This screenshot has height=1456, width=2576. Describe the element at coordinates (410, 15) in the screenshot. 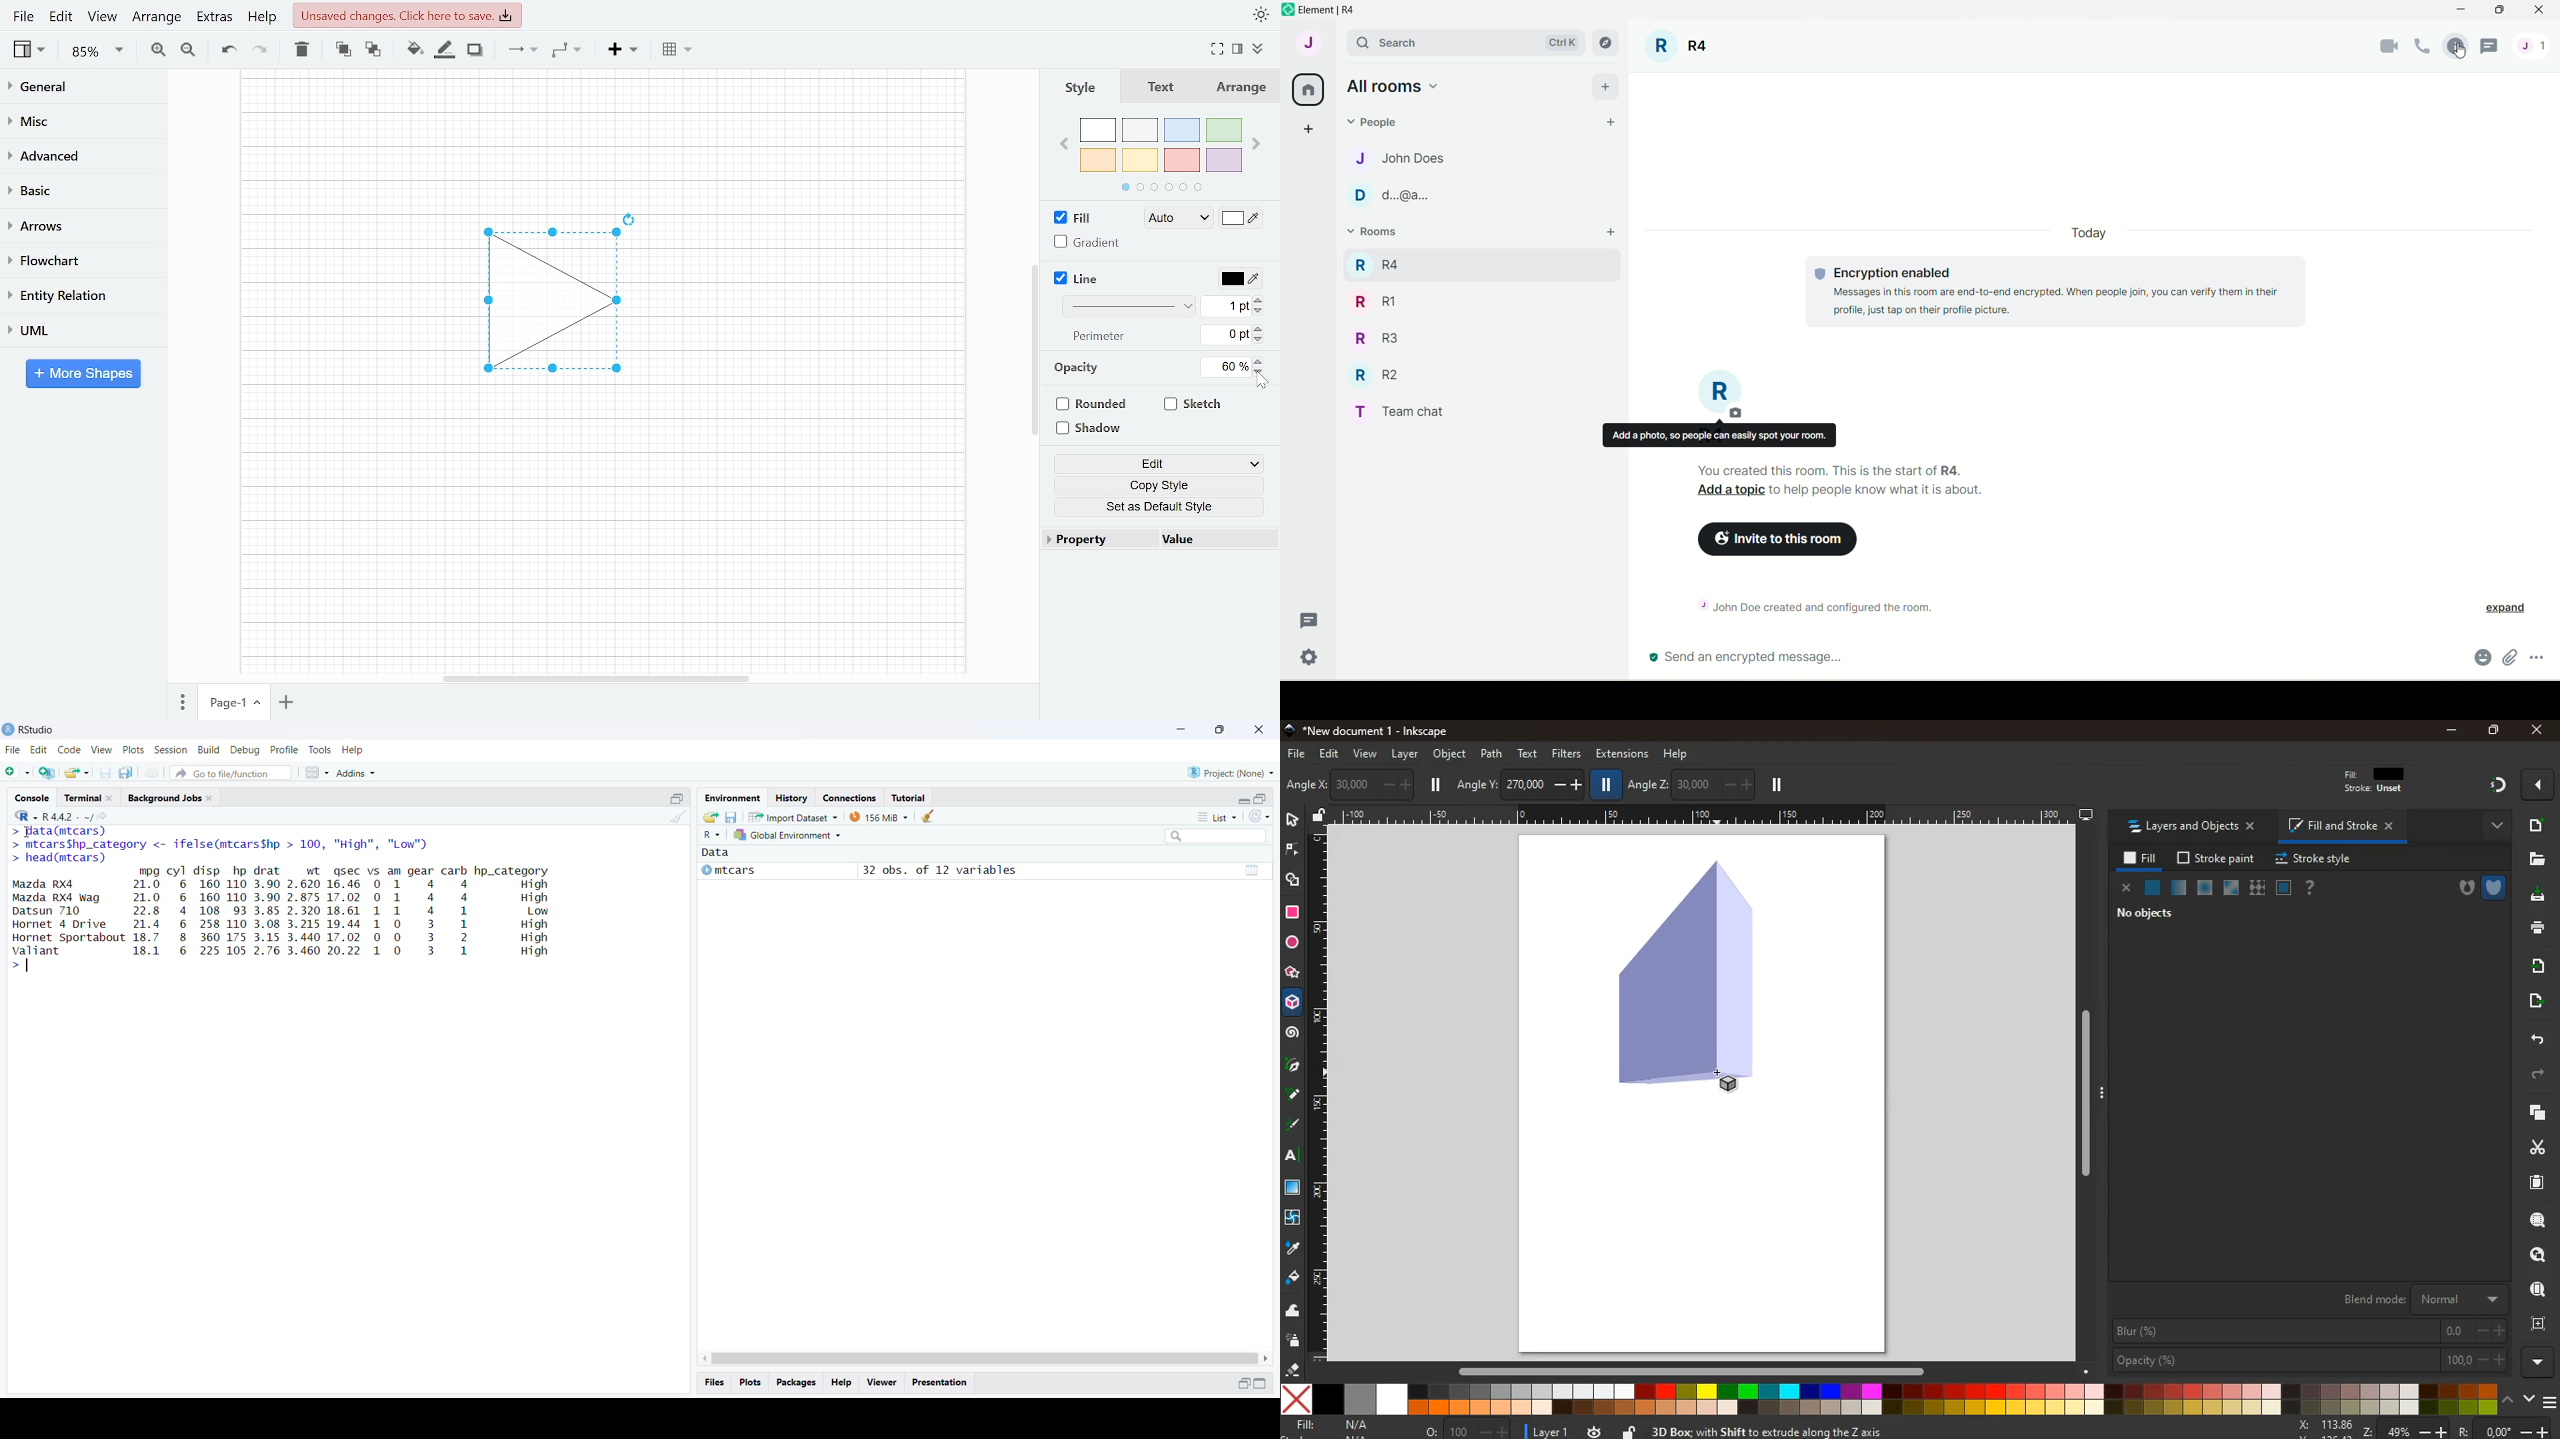

I see `Unsaved changes. Click here to save` at that location.